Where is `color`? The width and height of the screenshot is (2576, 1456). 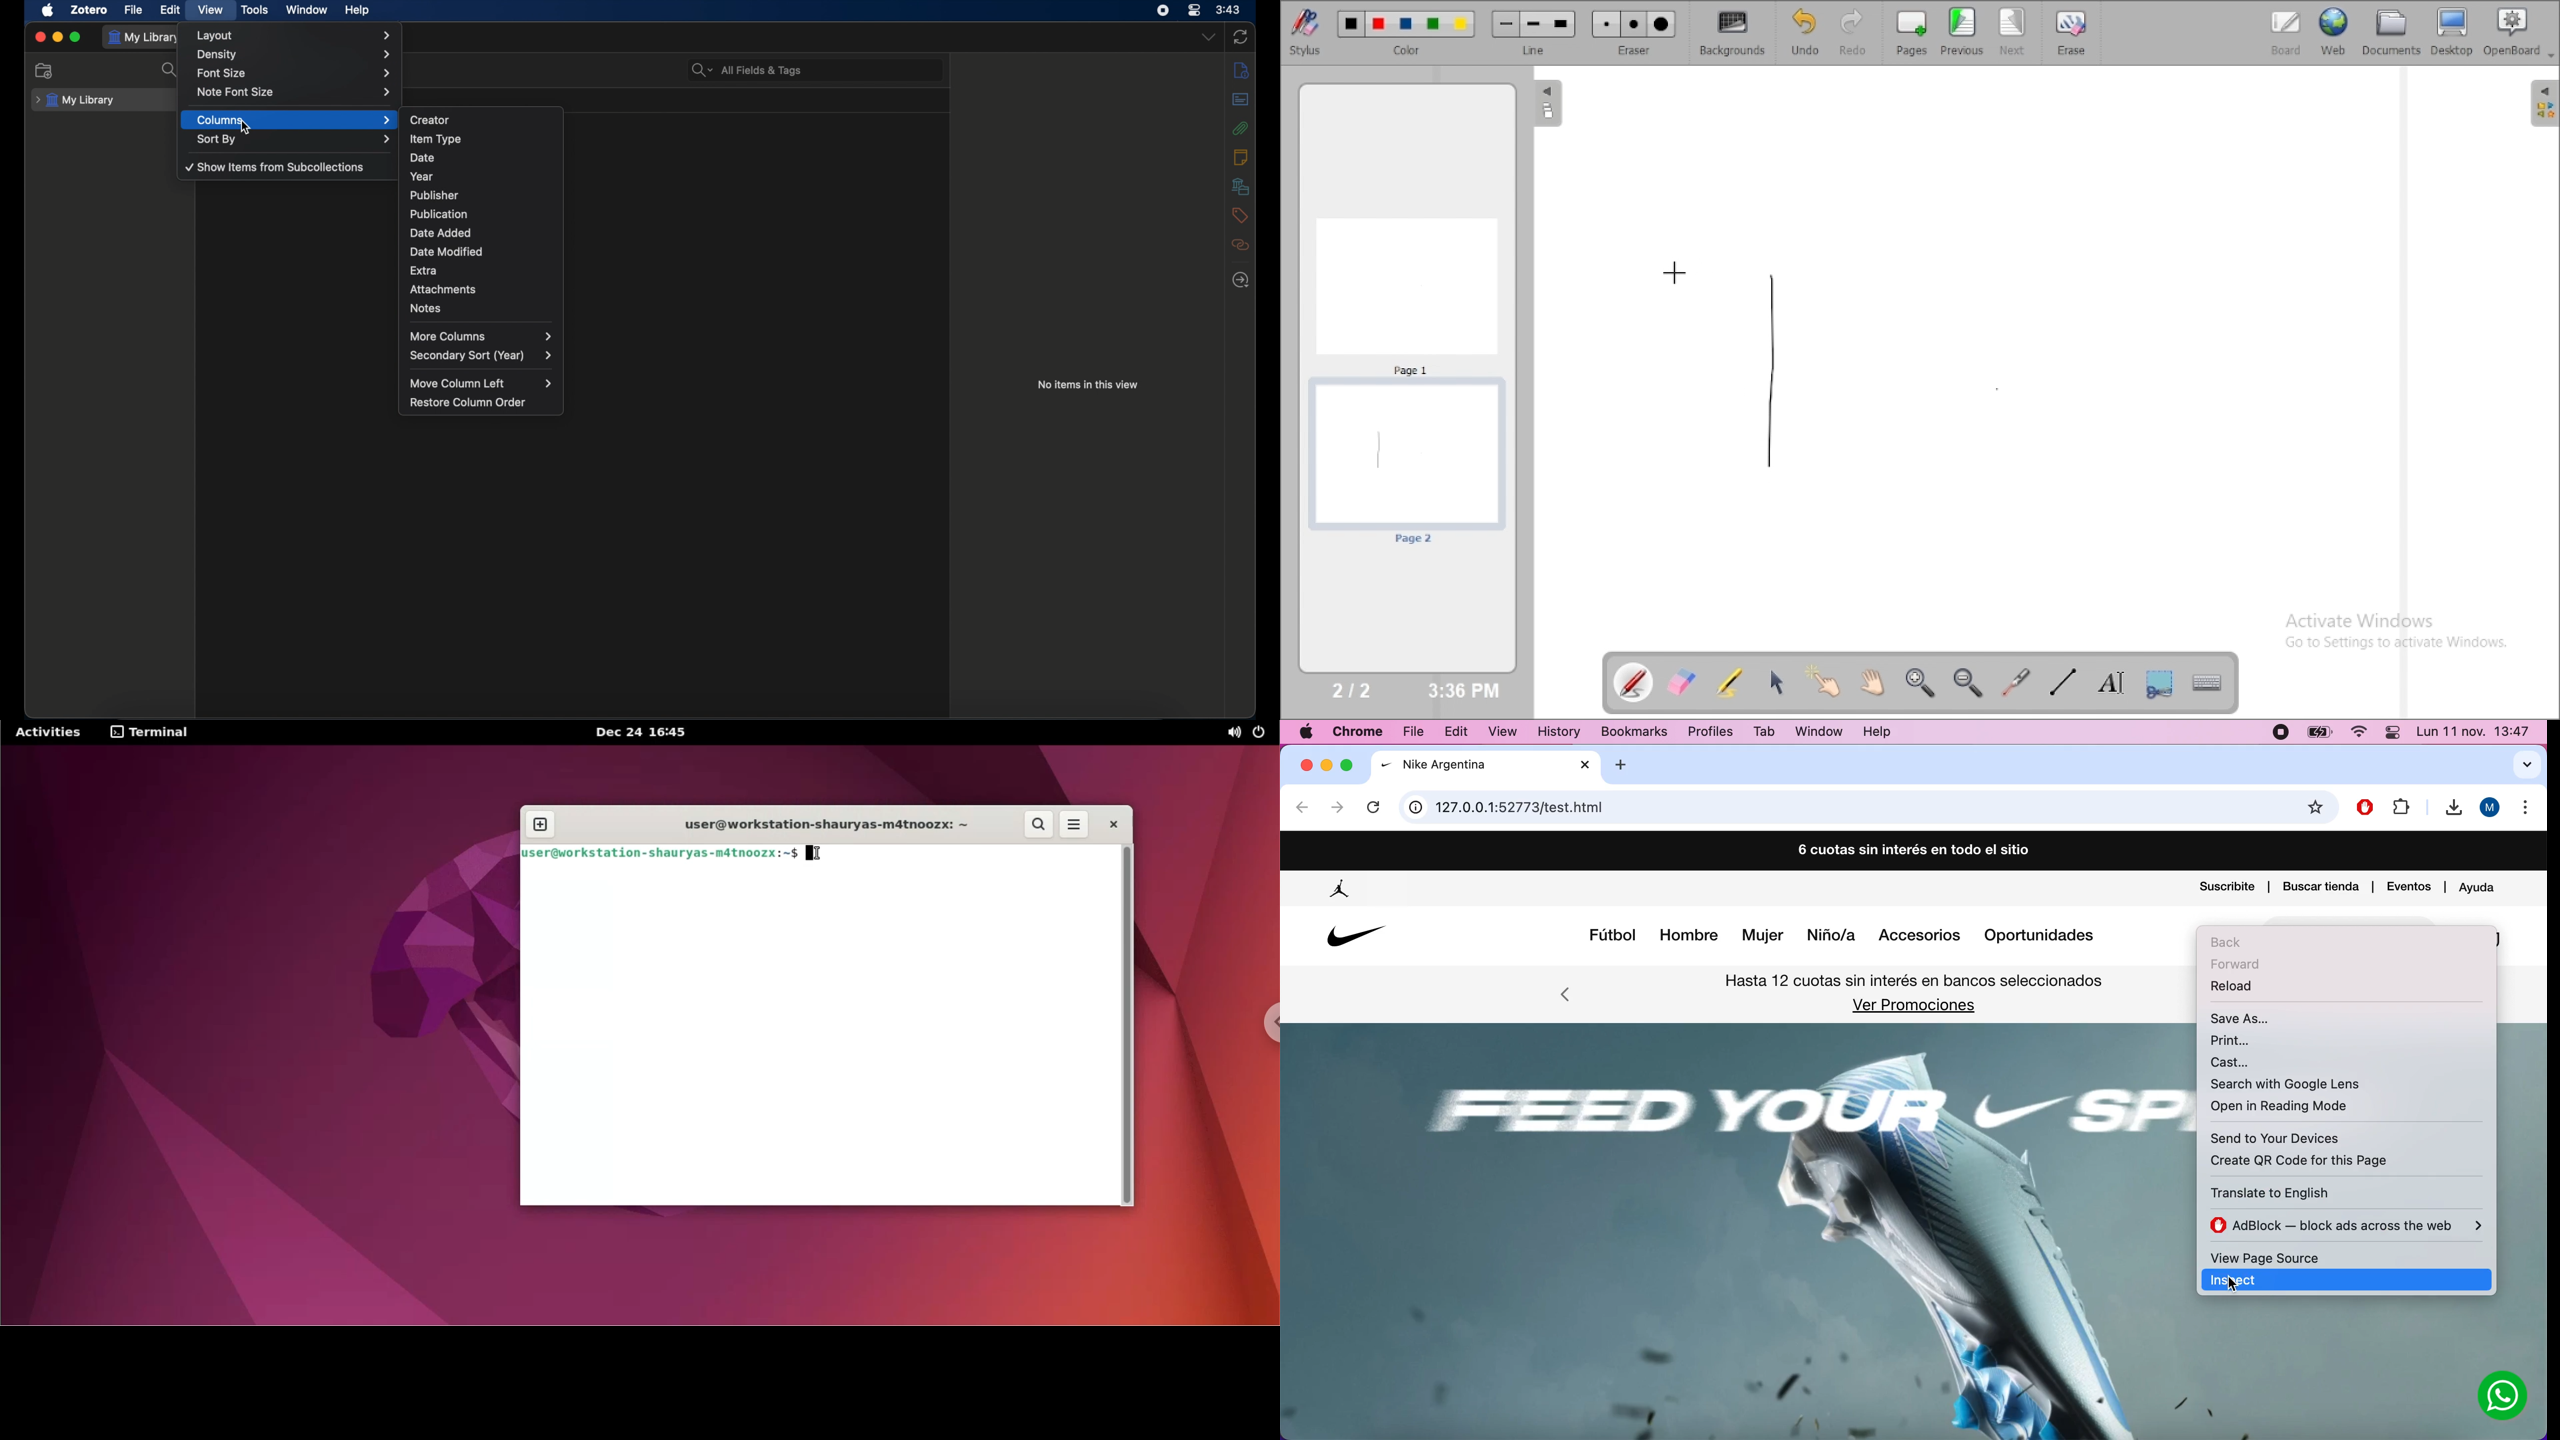
color is located at coordinates (1410, 51).